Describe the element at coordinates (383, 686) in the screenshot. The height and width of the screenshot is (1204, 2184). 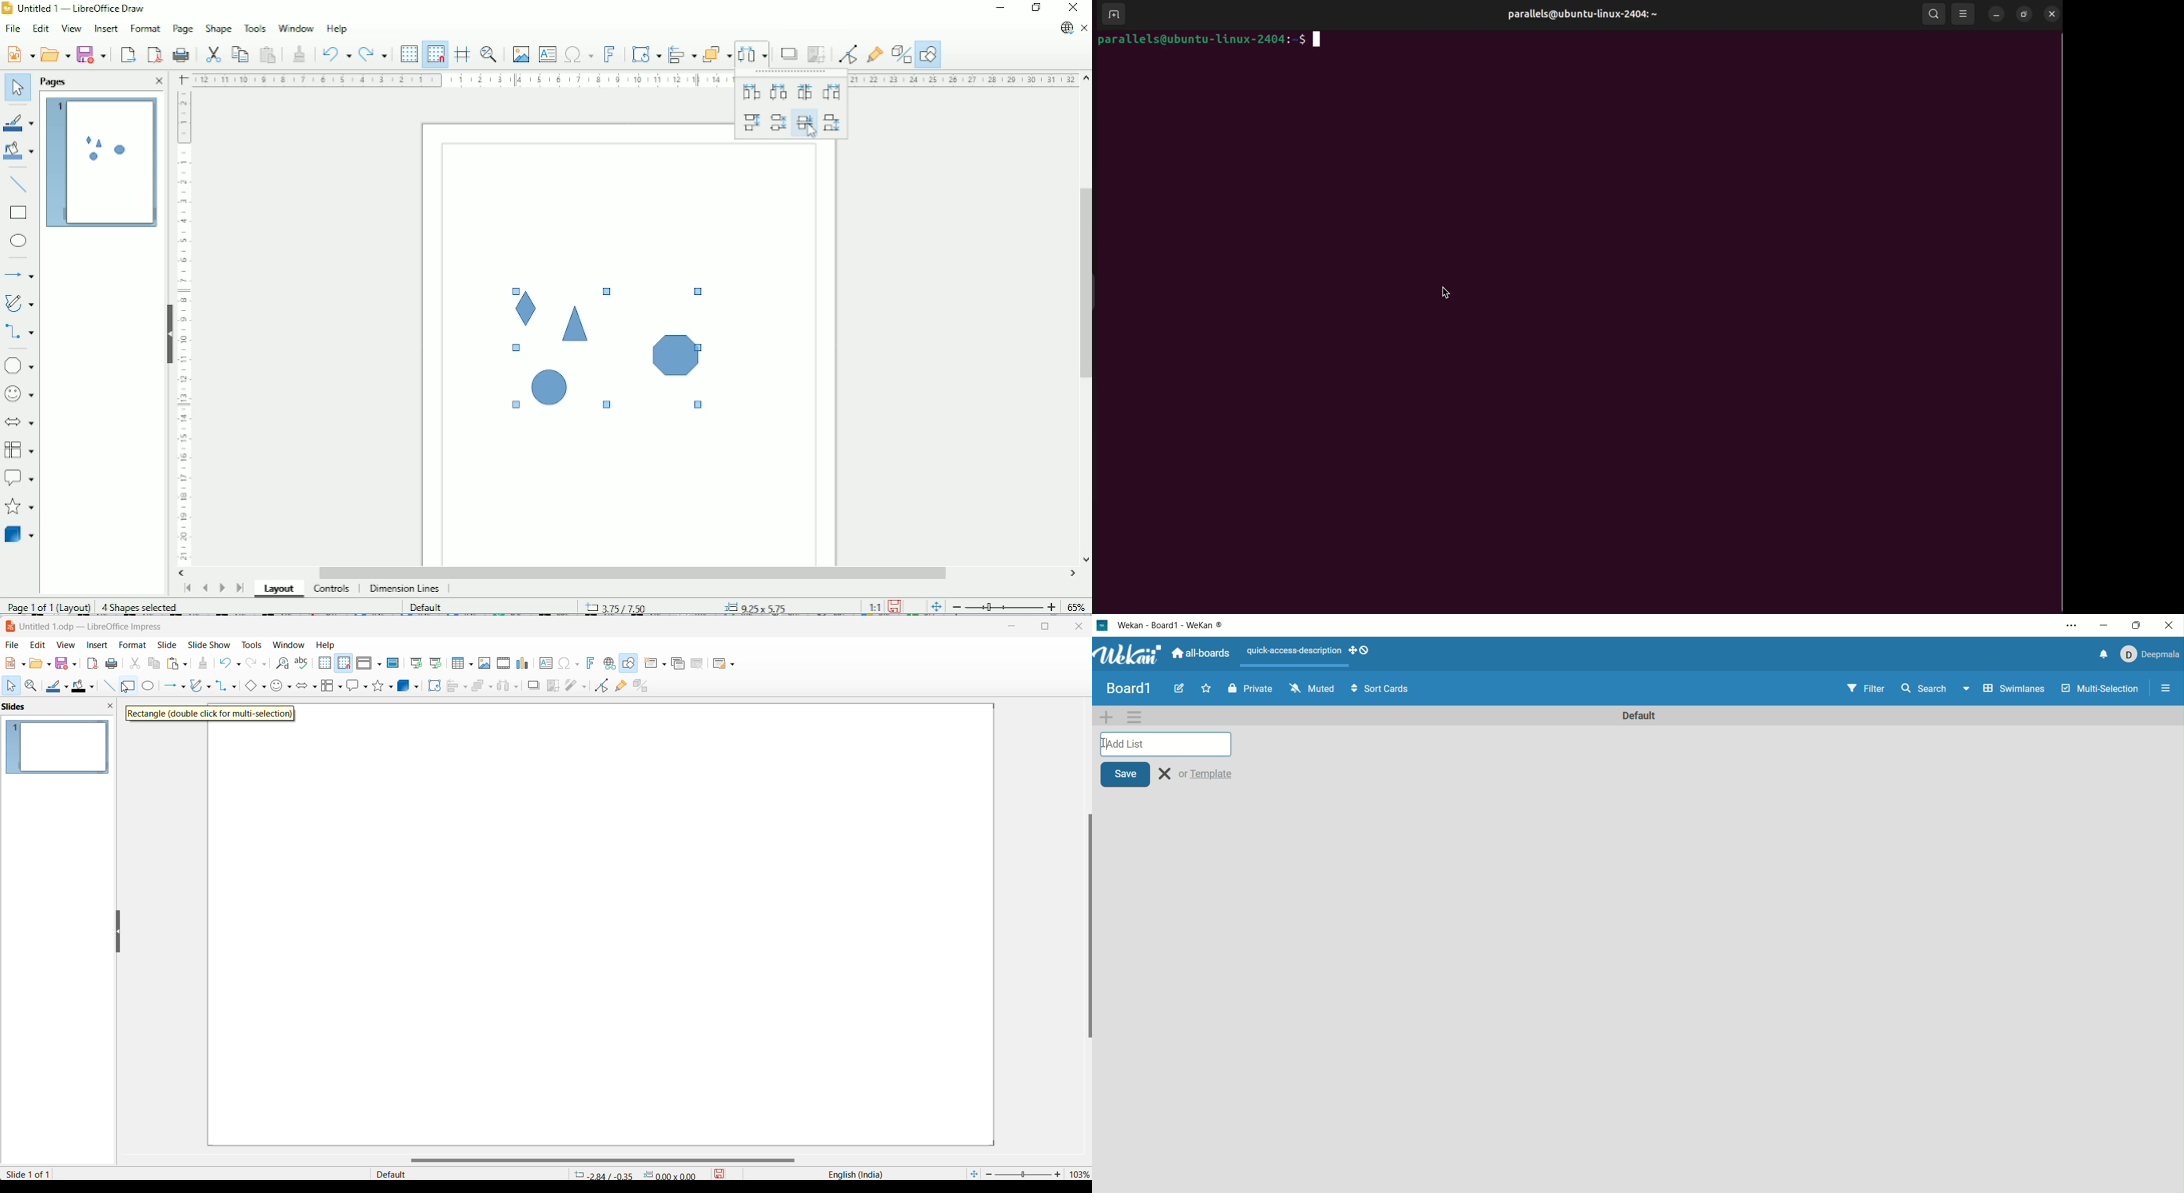
I see `star shapes` at that location.